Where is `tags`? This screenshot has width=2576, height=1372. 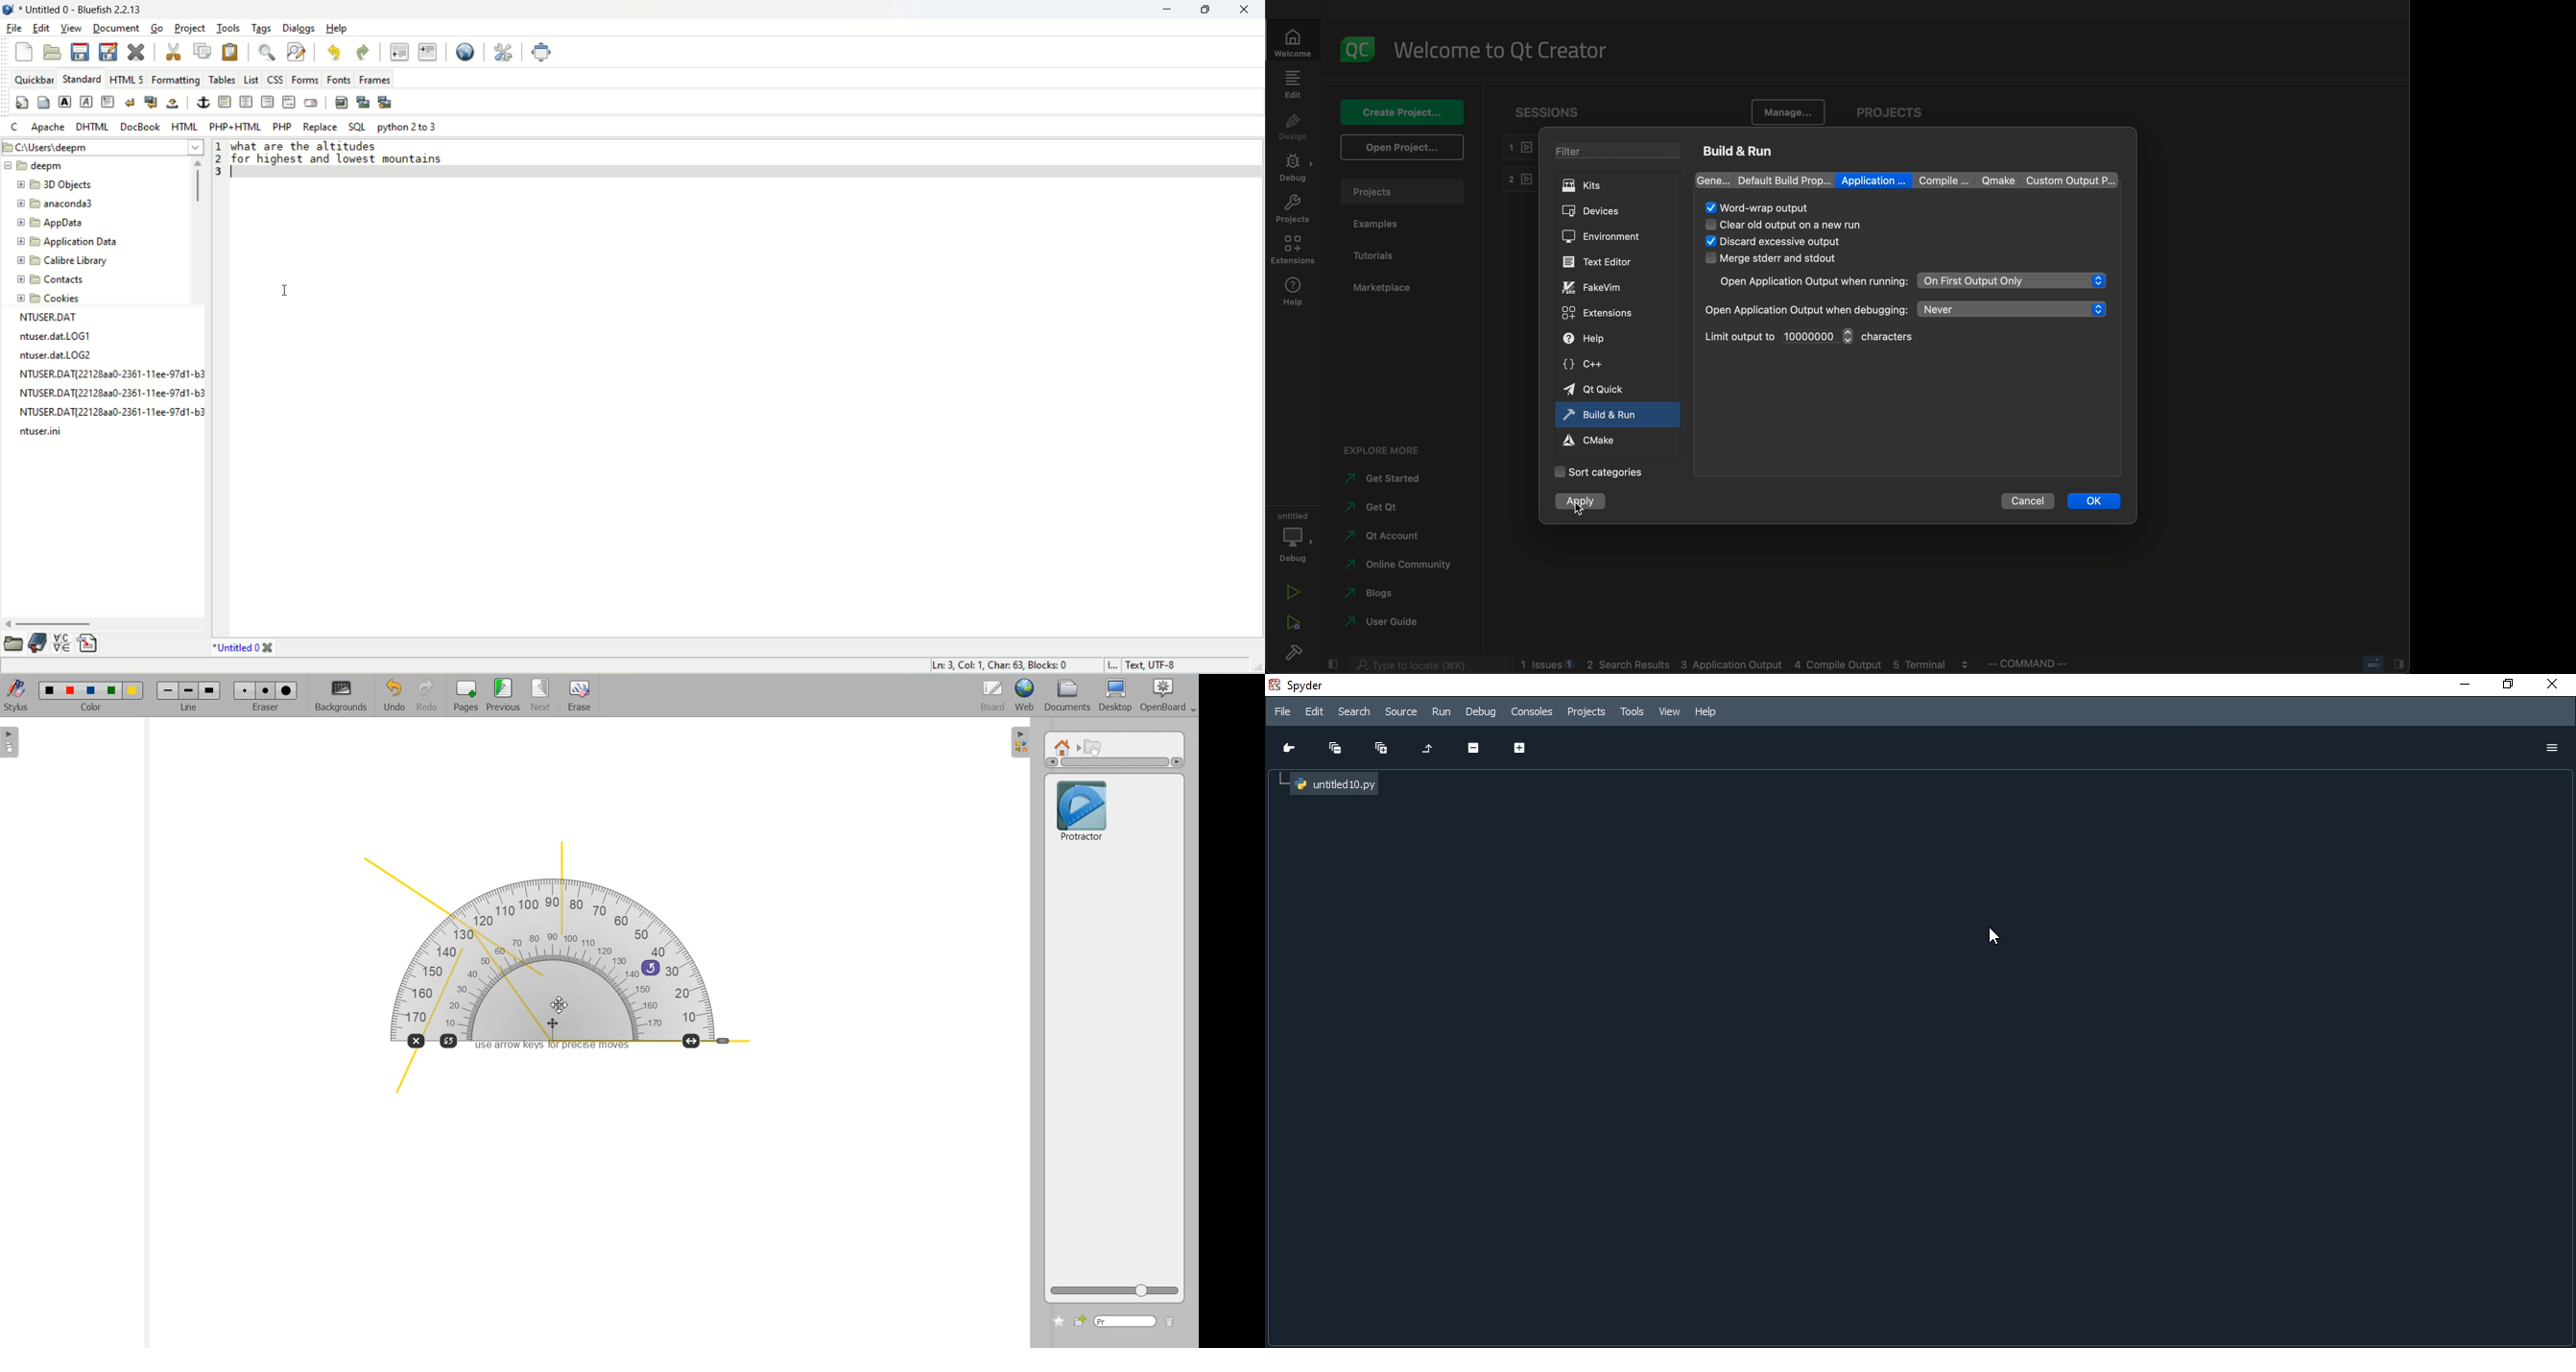 tags is located at coordinates (264, 28).